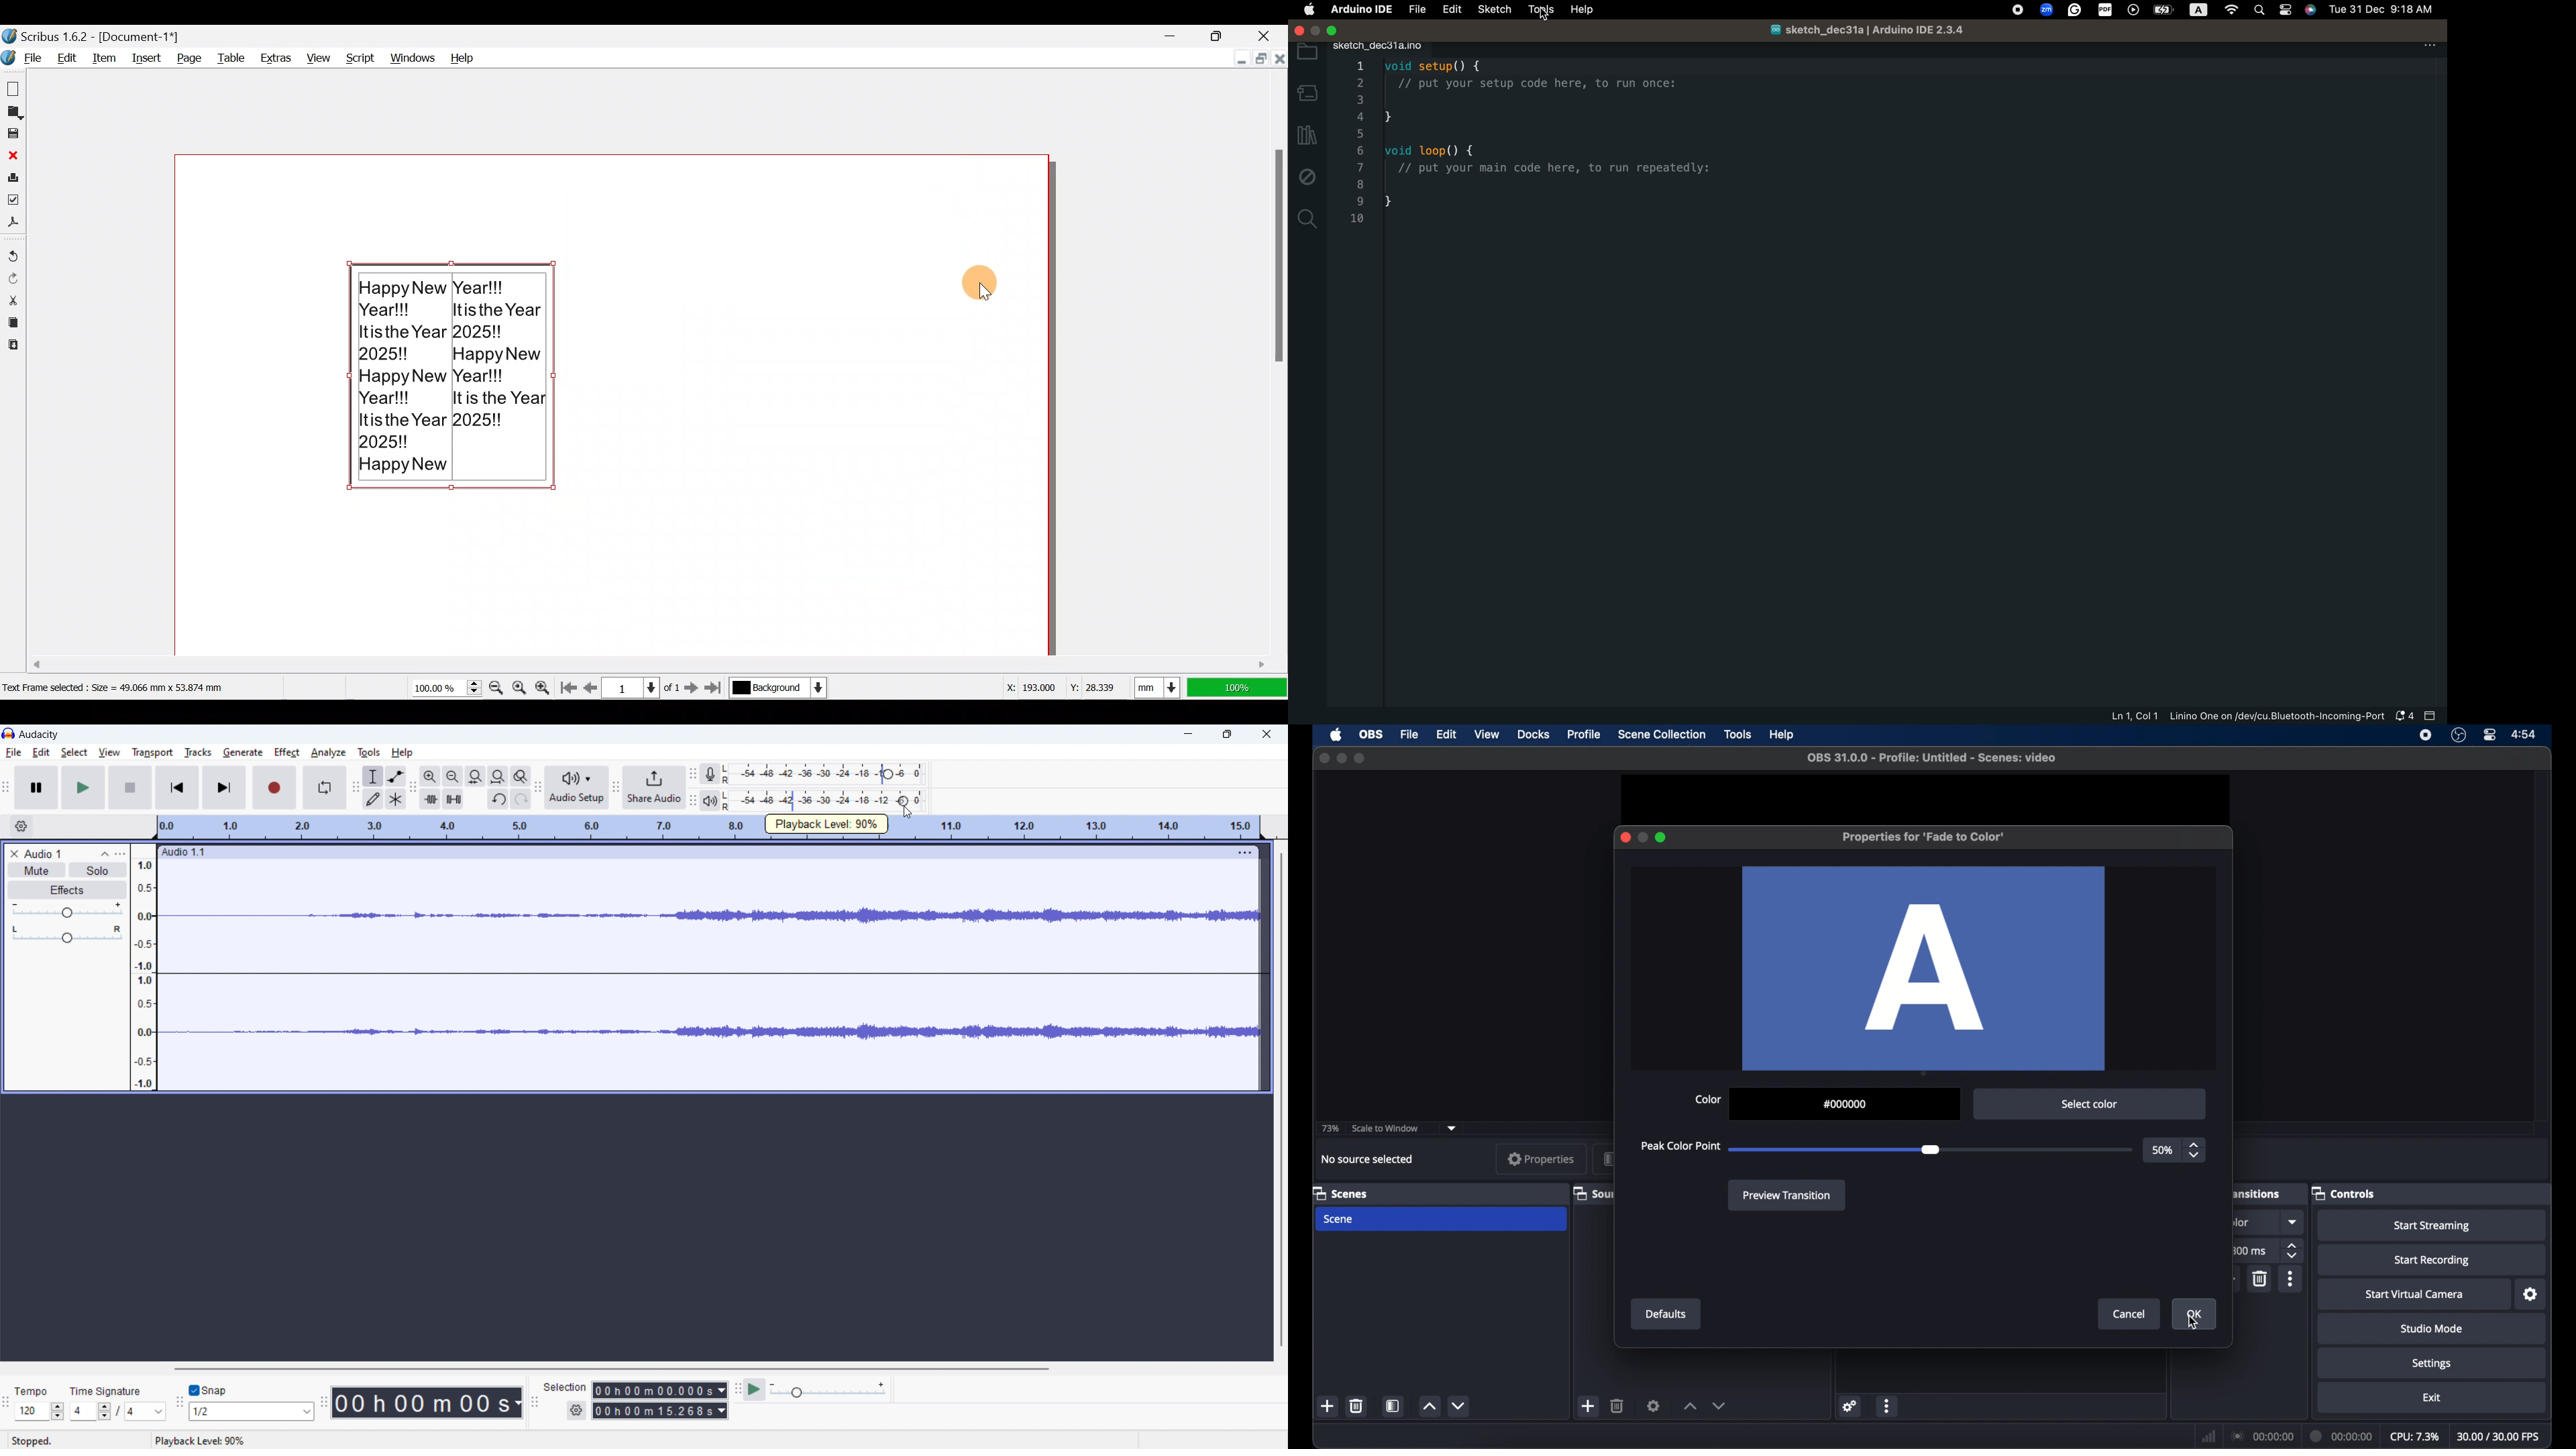 This screenshot has height=1456, width=2576. What do you see at coordinates (1719, 1405) in the screenshot?
I see `decrement` at bounding box center [1719, 1405].